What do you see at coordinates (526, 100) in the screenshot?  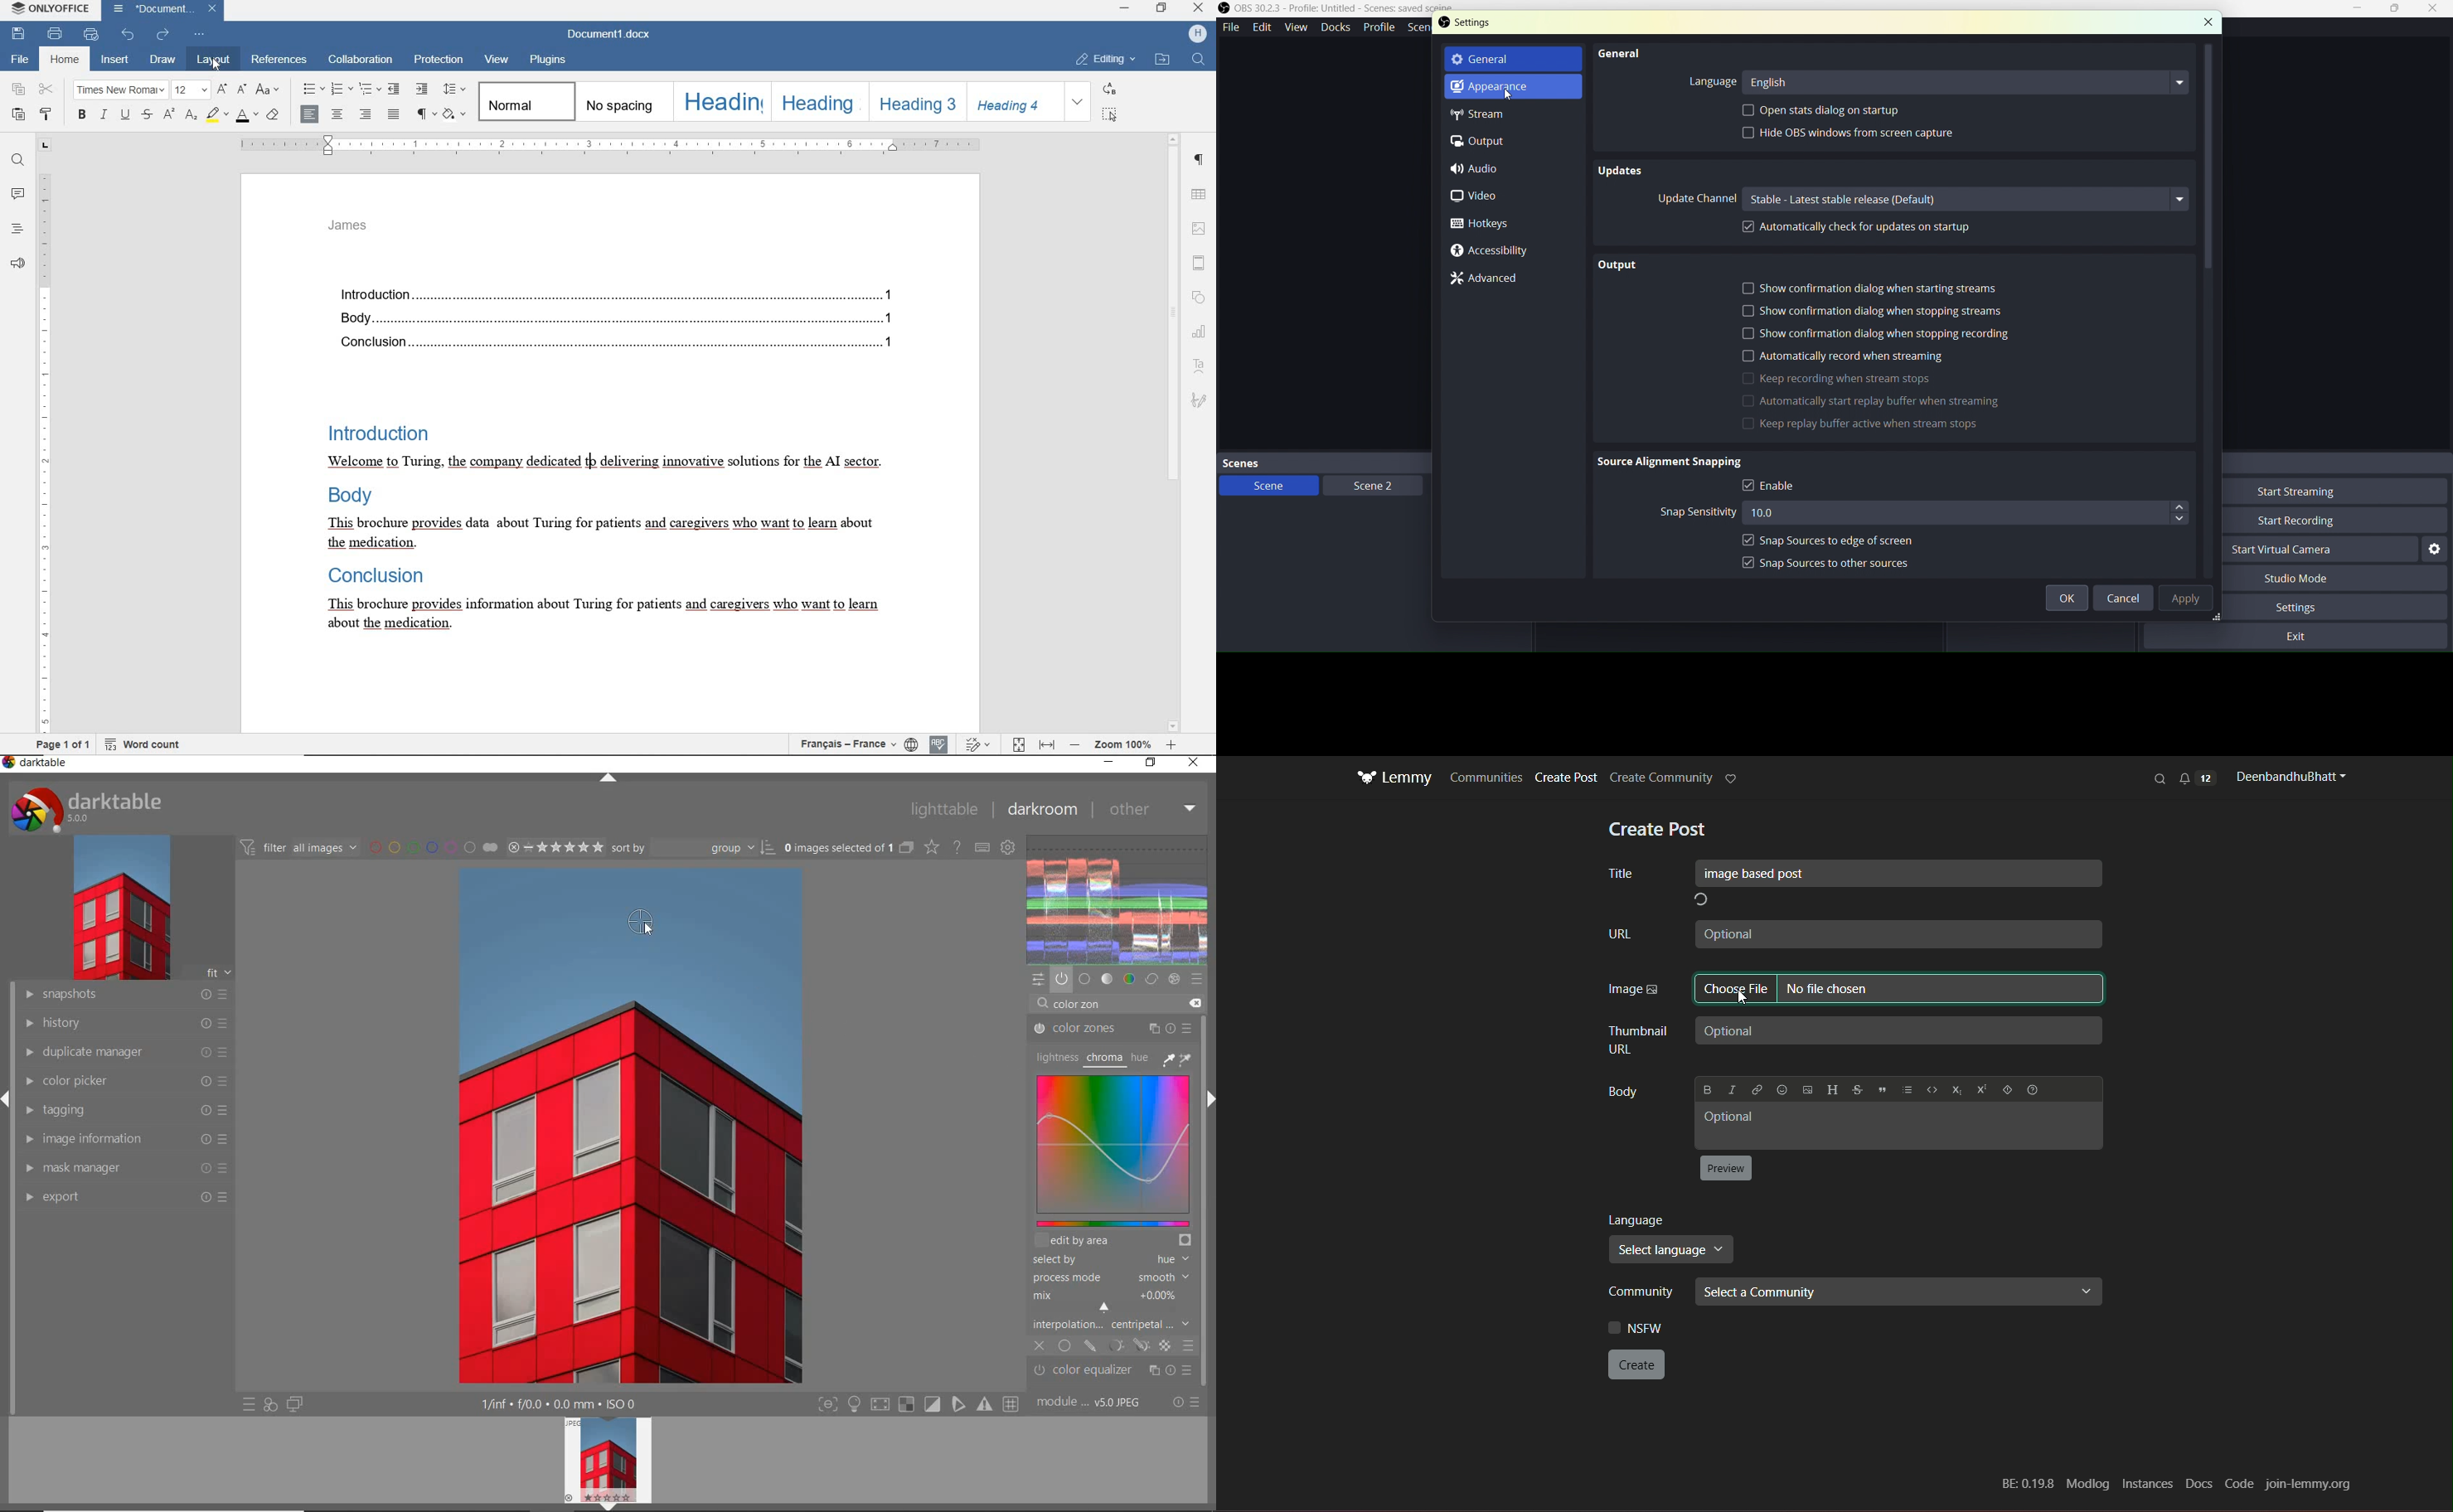 I see `normal` at bounding box center [526, 100].